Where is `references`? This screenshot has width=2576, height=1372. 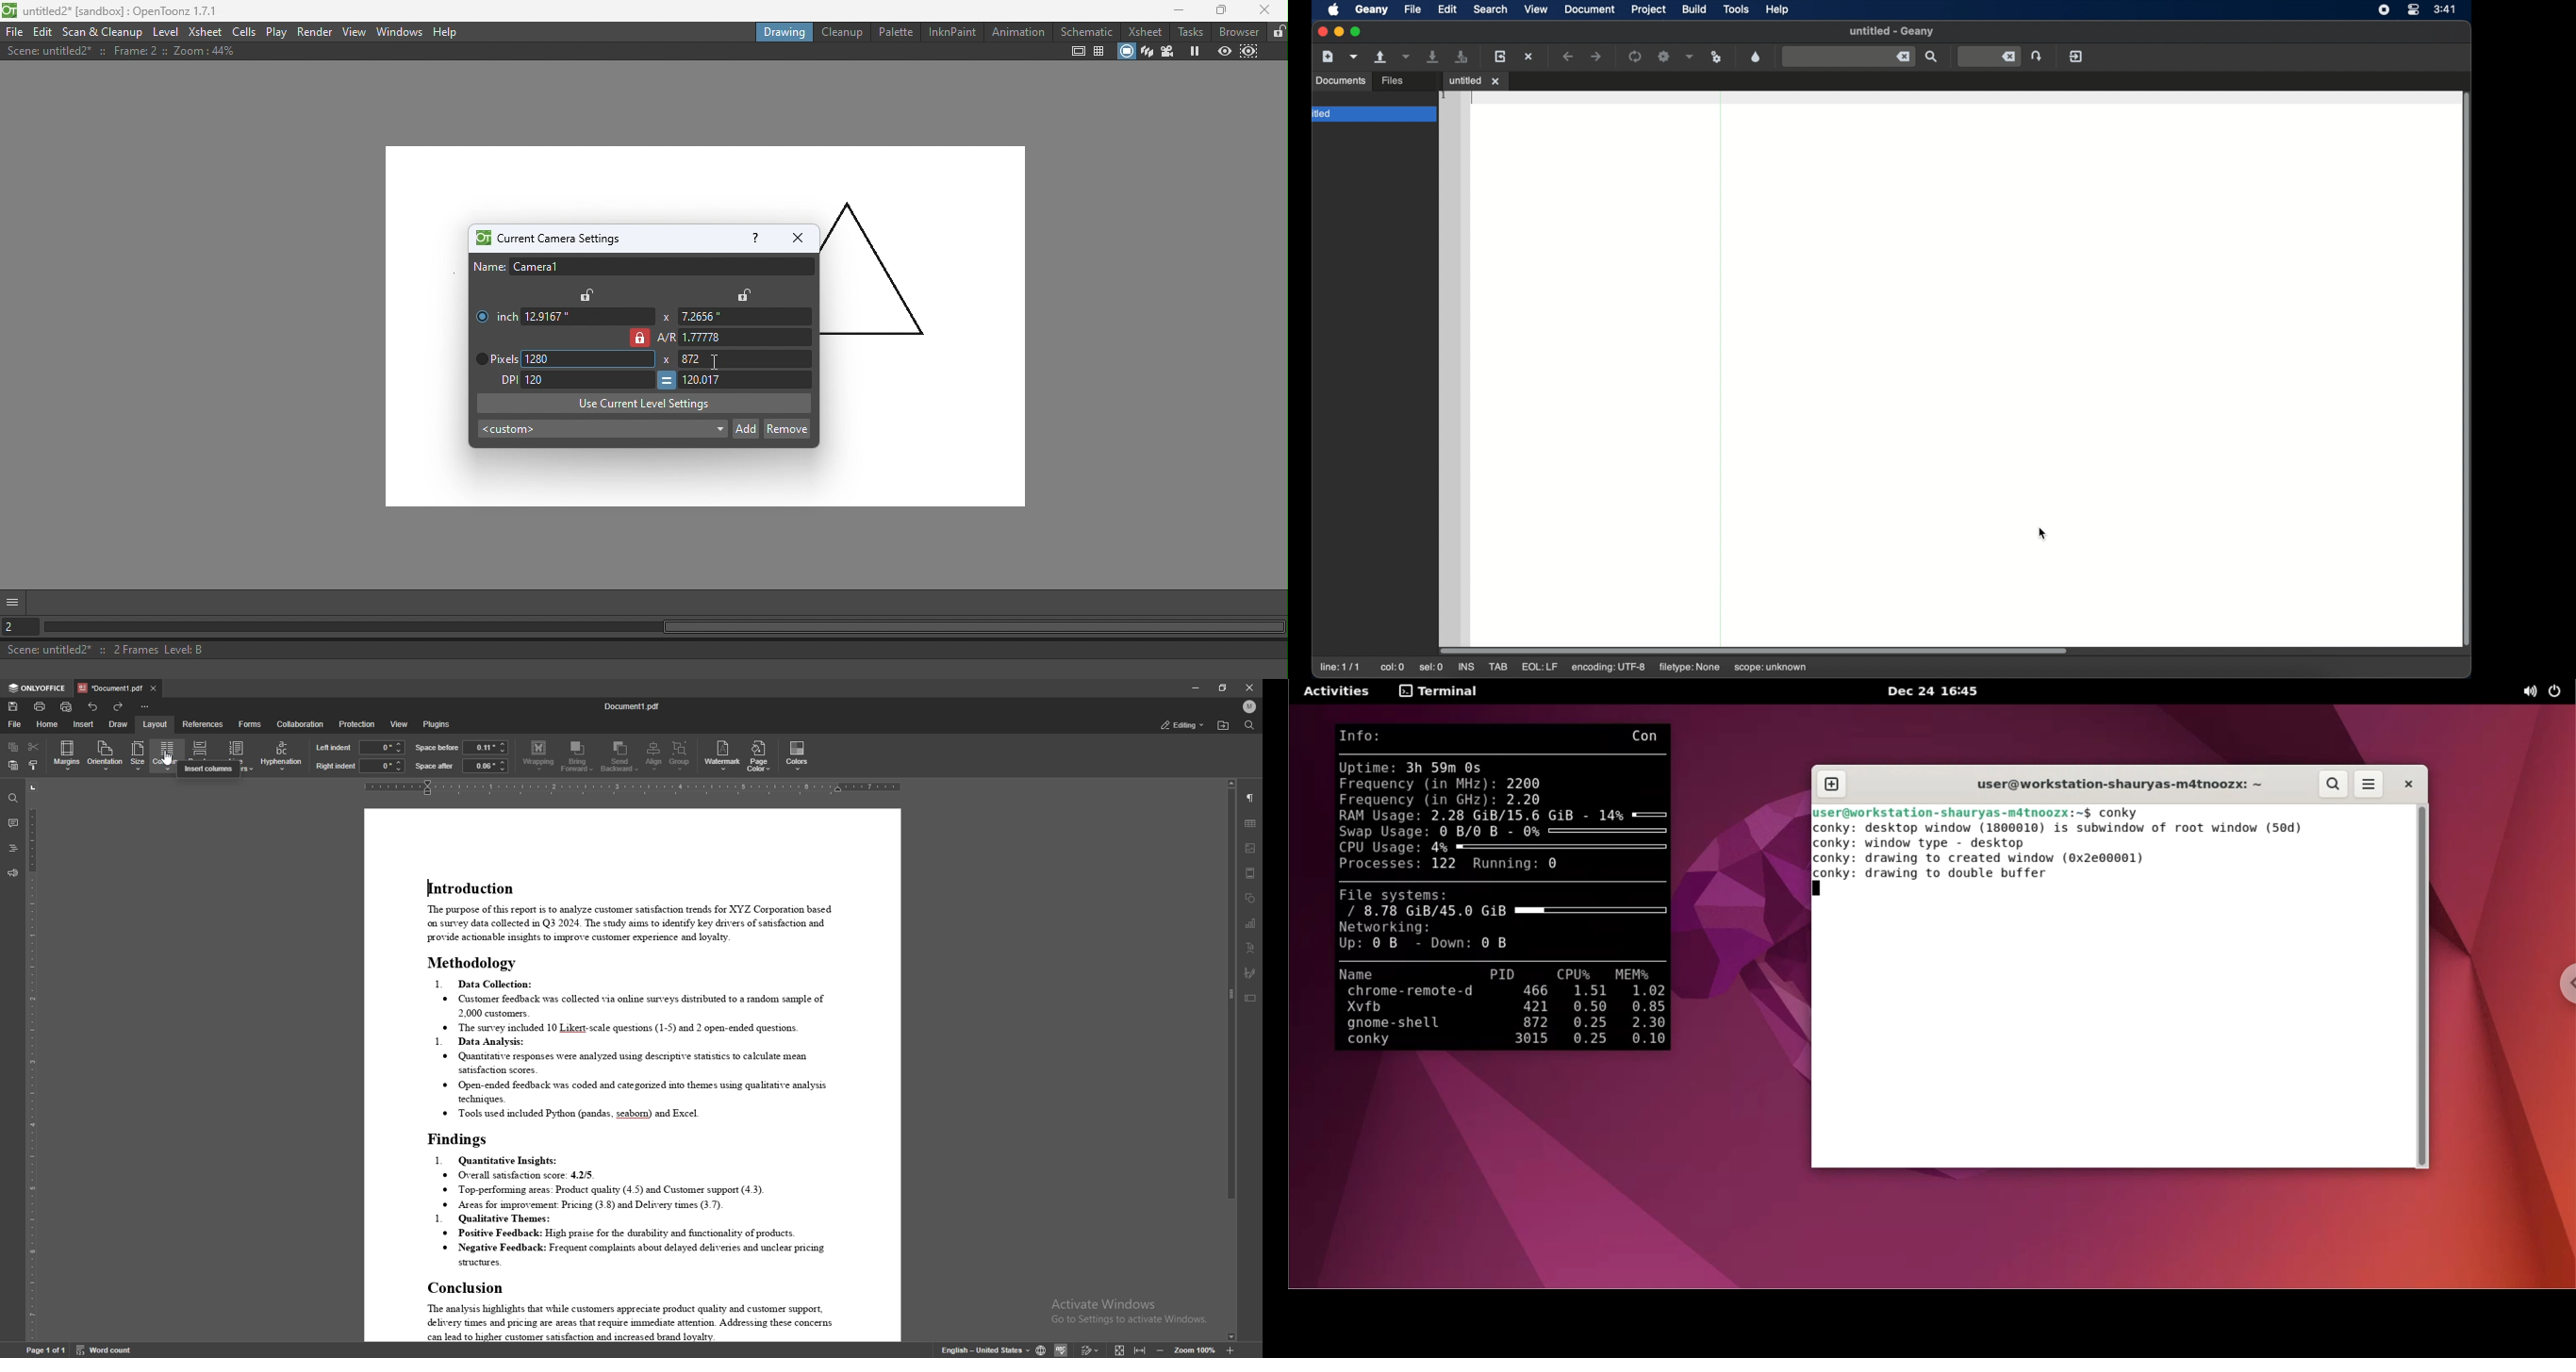 references is located at coordinates (203, 723).